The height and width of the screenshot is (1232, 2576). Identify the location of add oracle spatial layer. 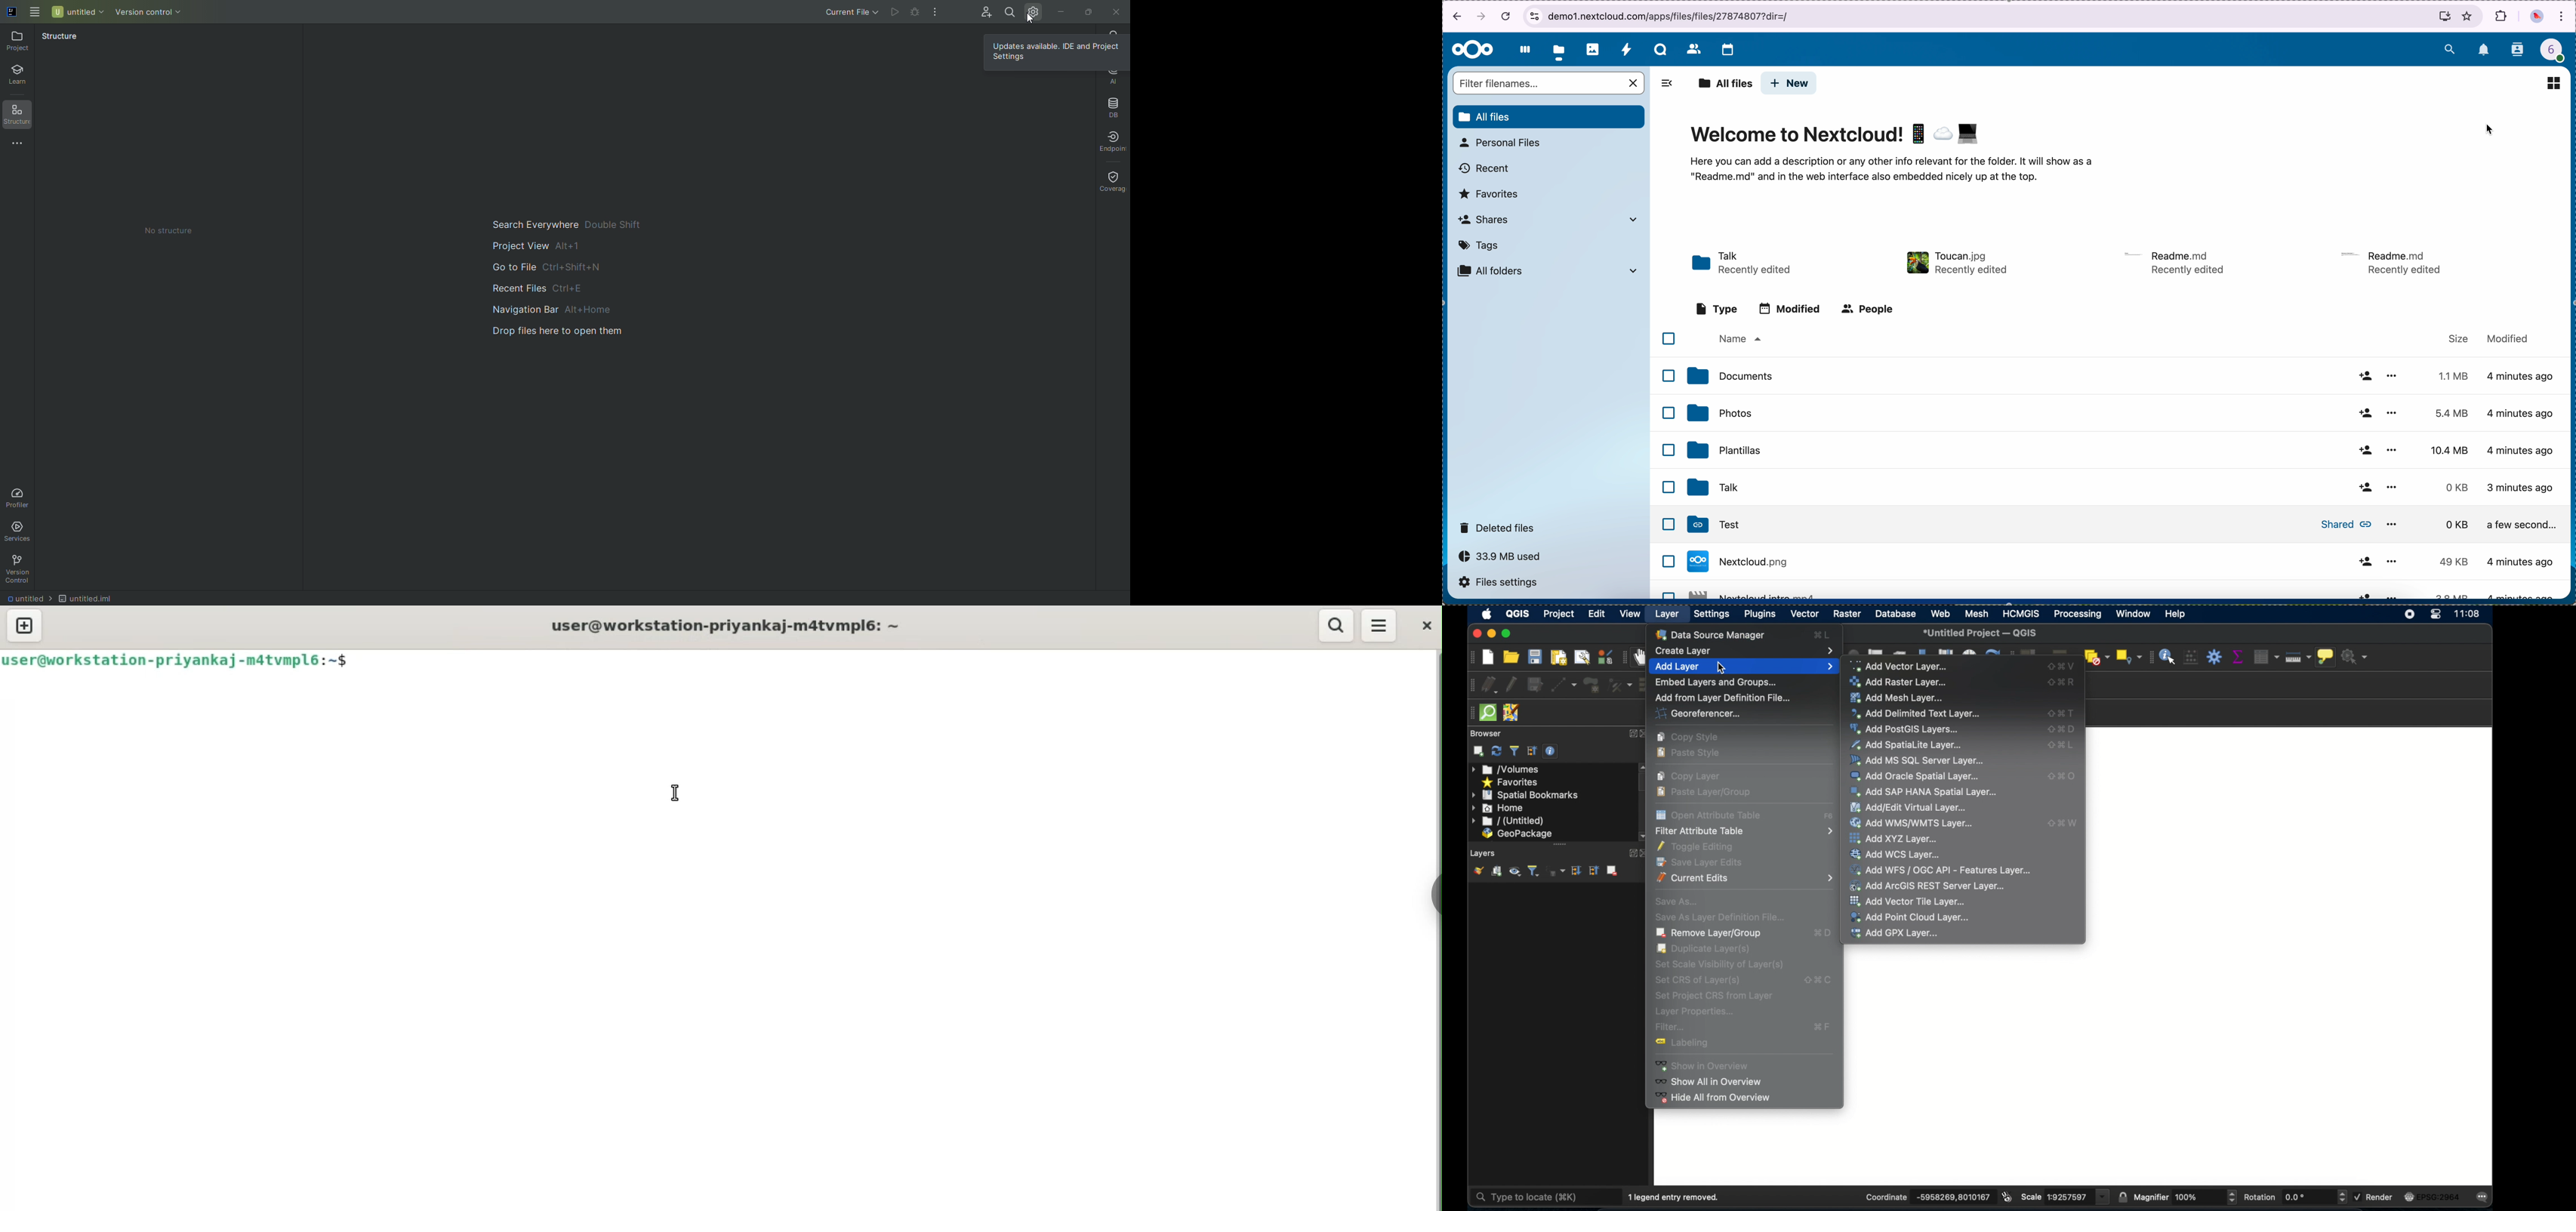
(2062, 776).